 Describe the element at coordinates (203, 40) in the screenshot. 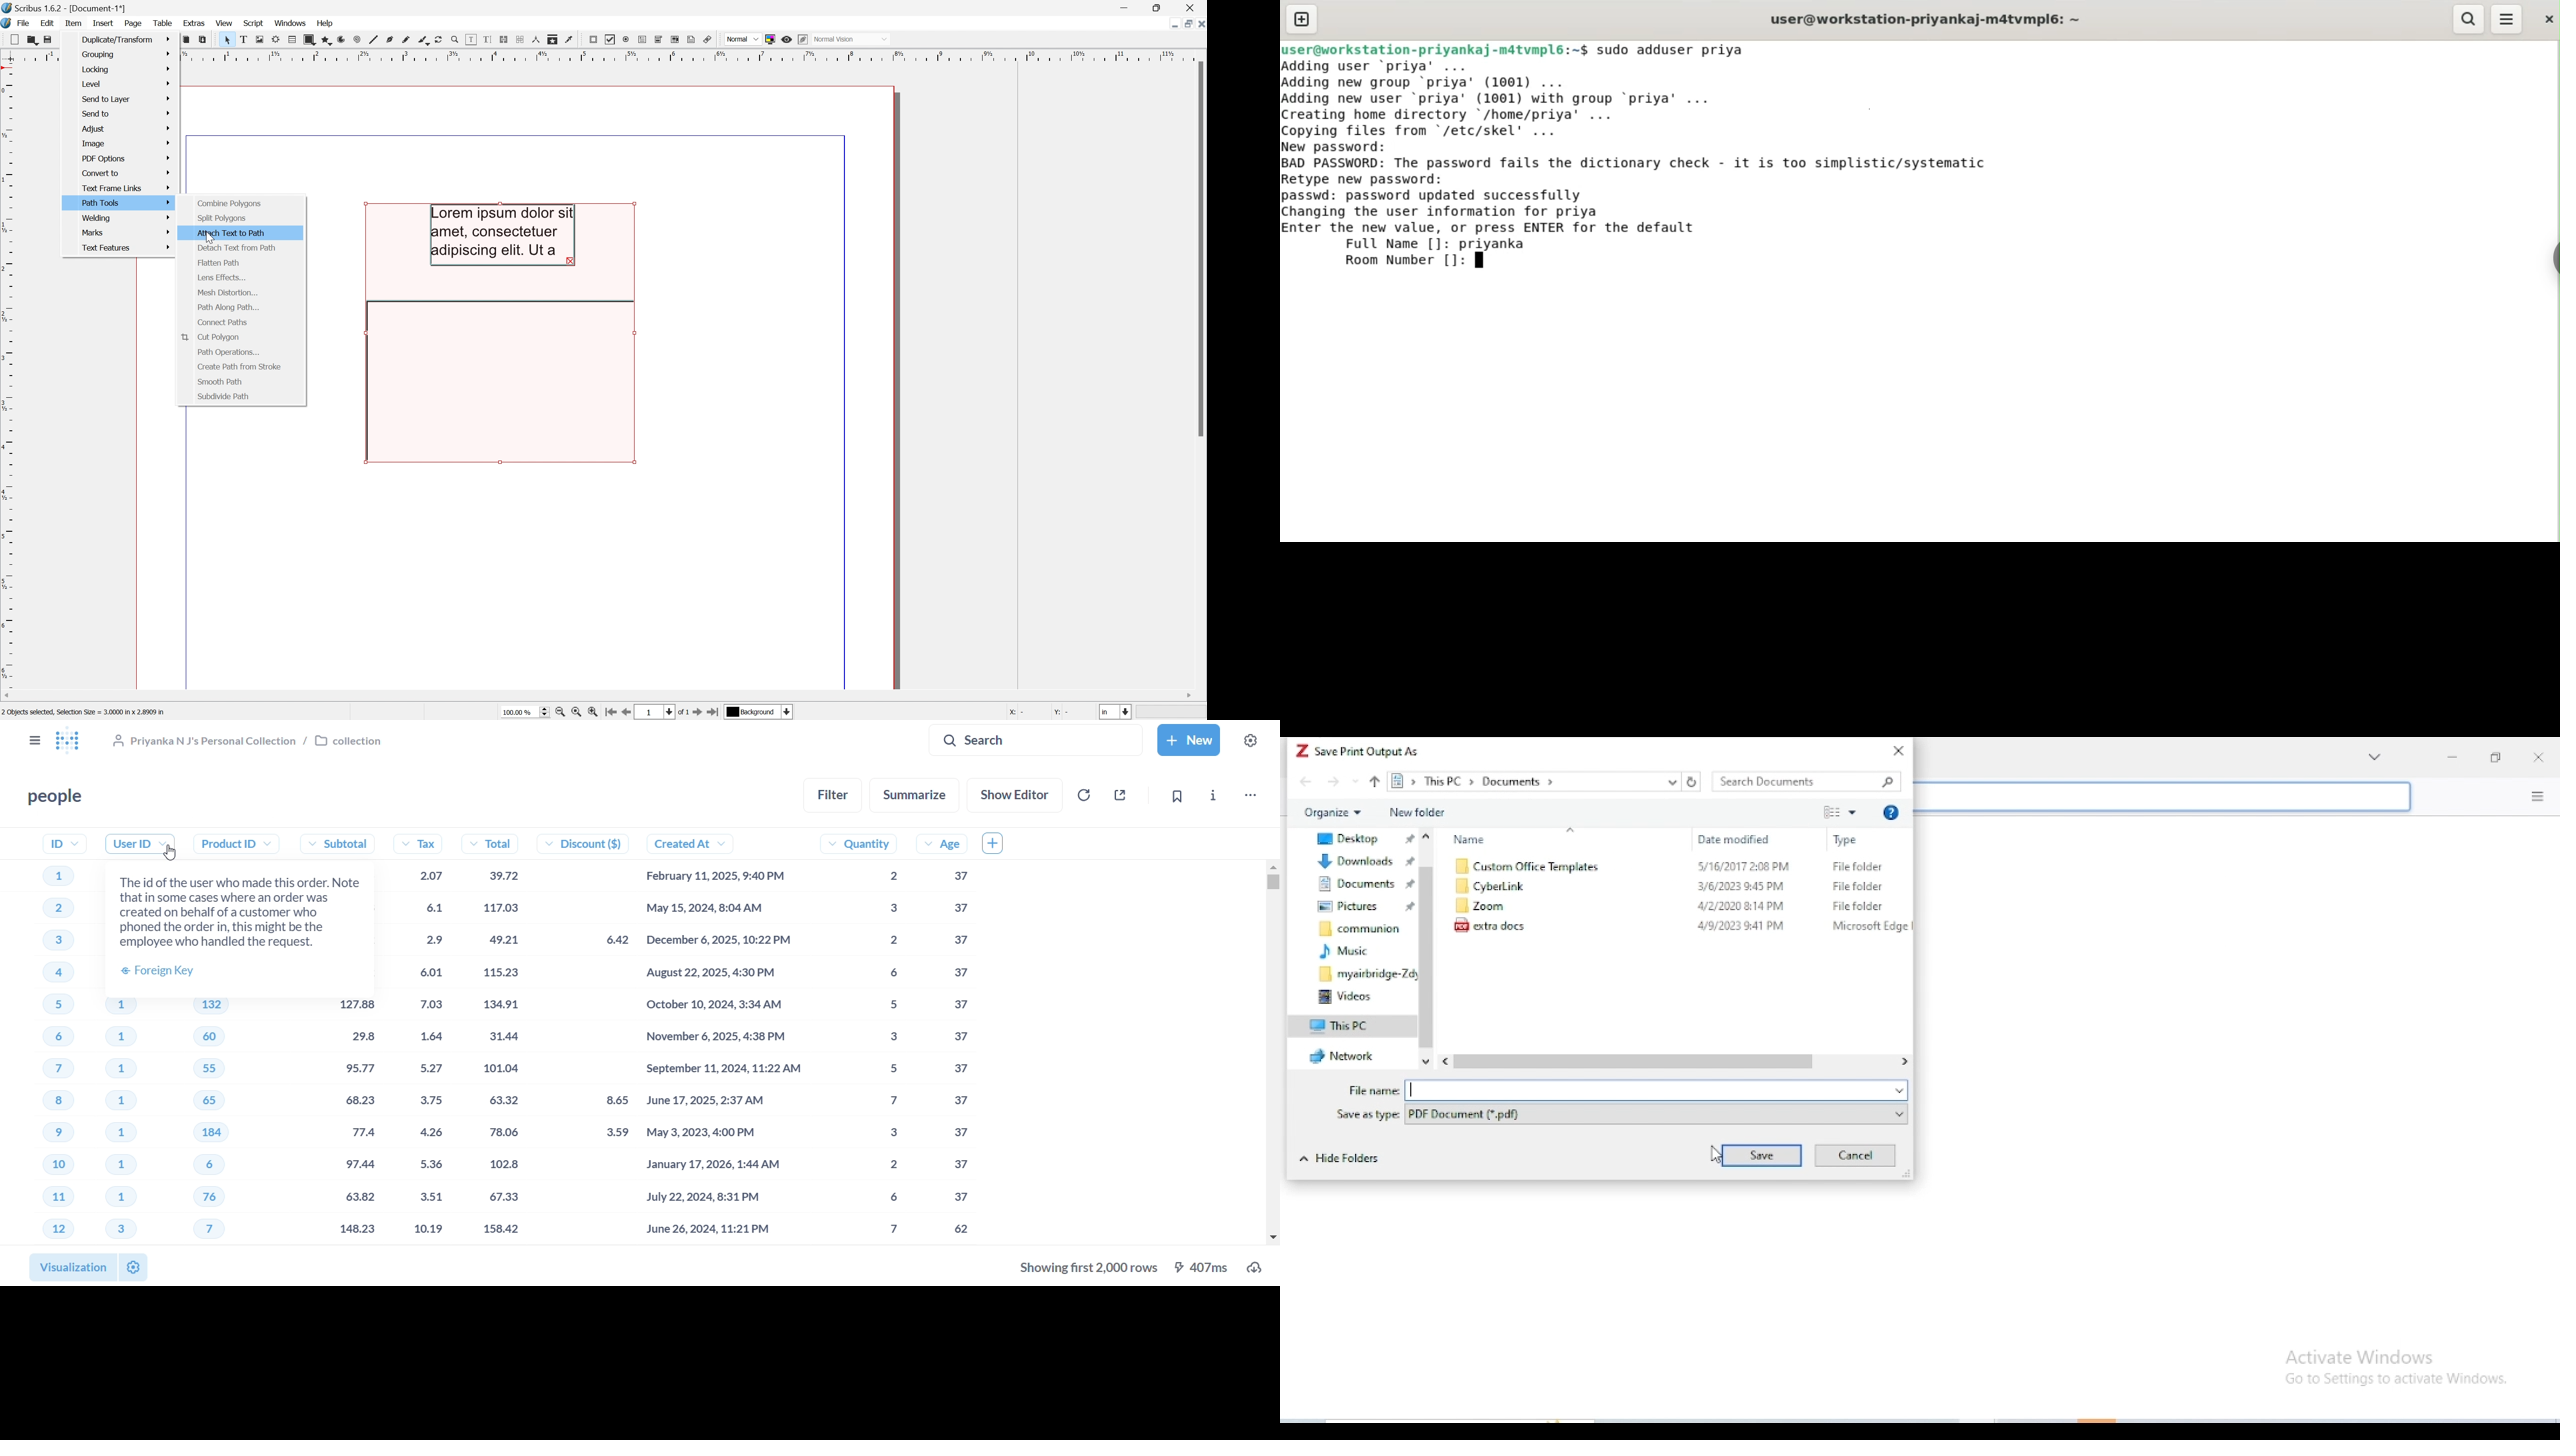

I see `Paste` at that location.